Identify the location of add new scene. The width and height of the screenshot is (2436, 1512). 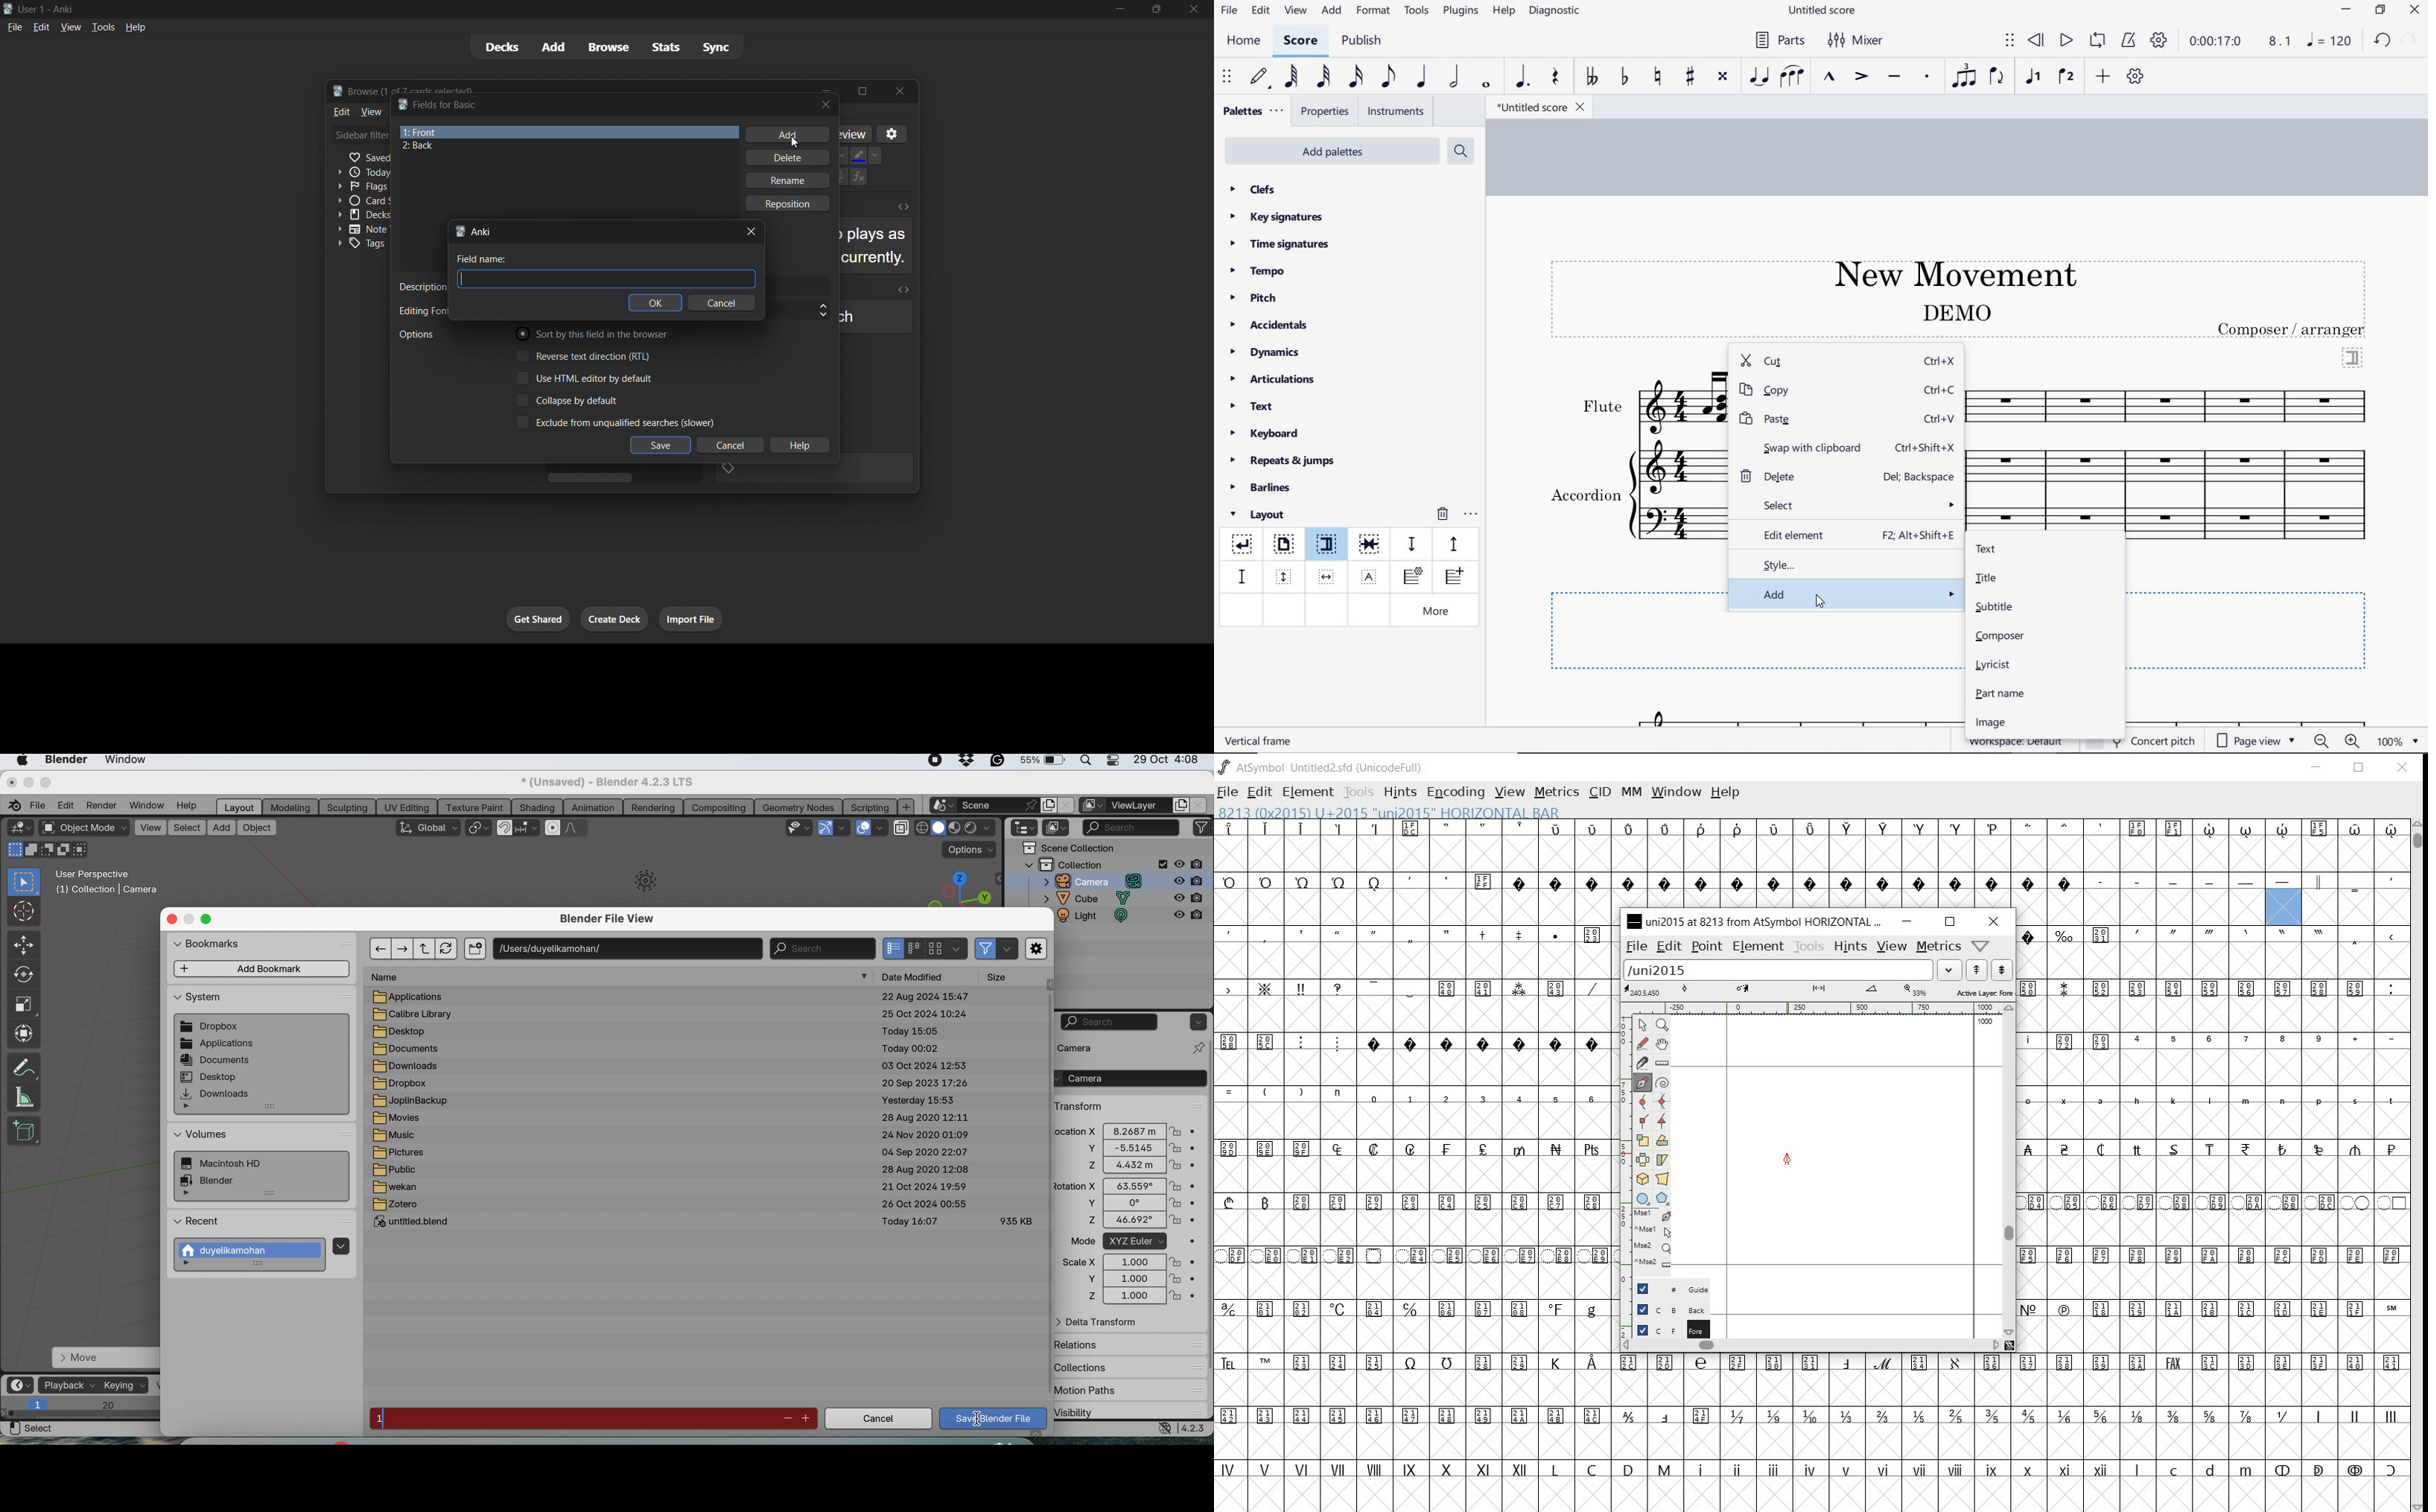
(1048, 806).